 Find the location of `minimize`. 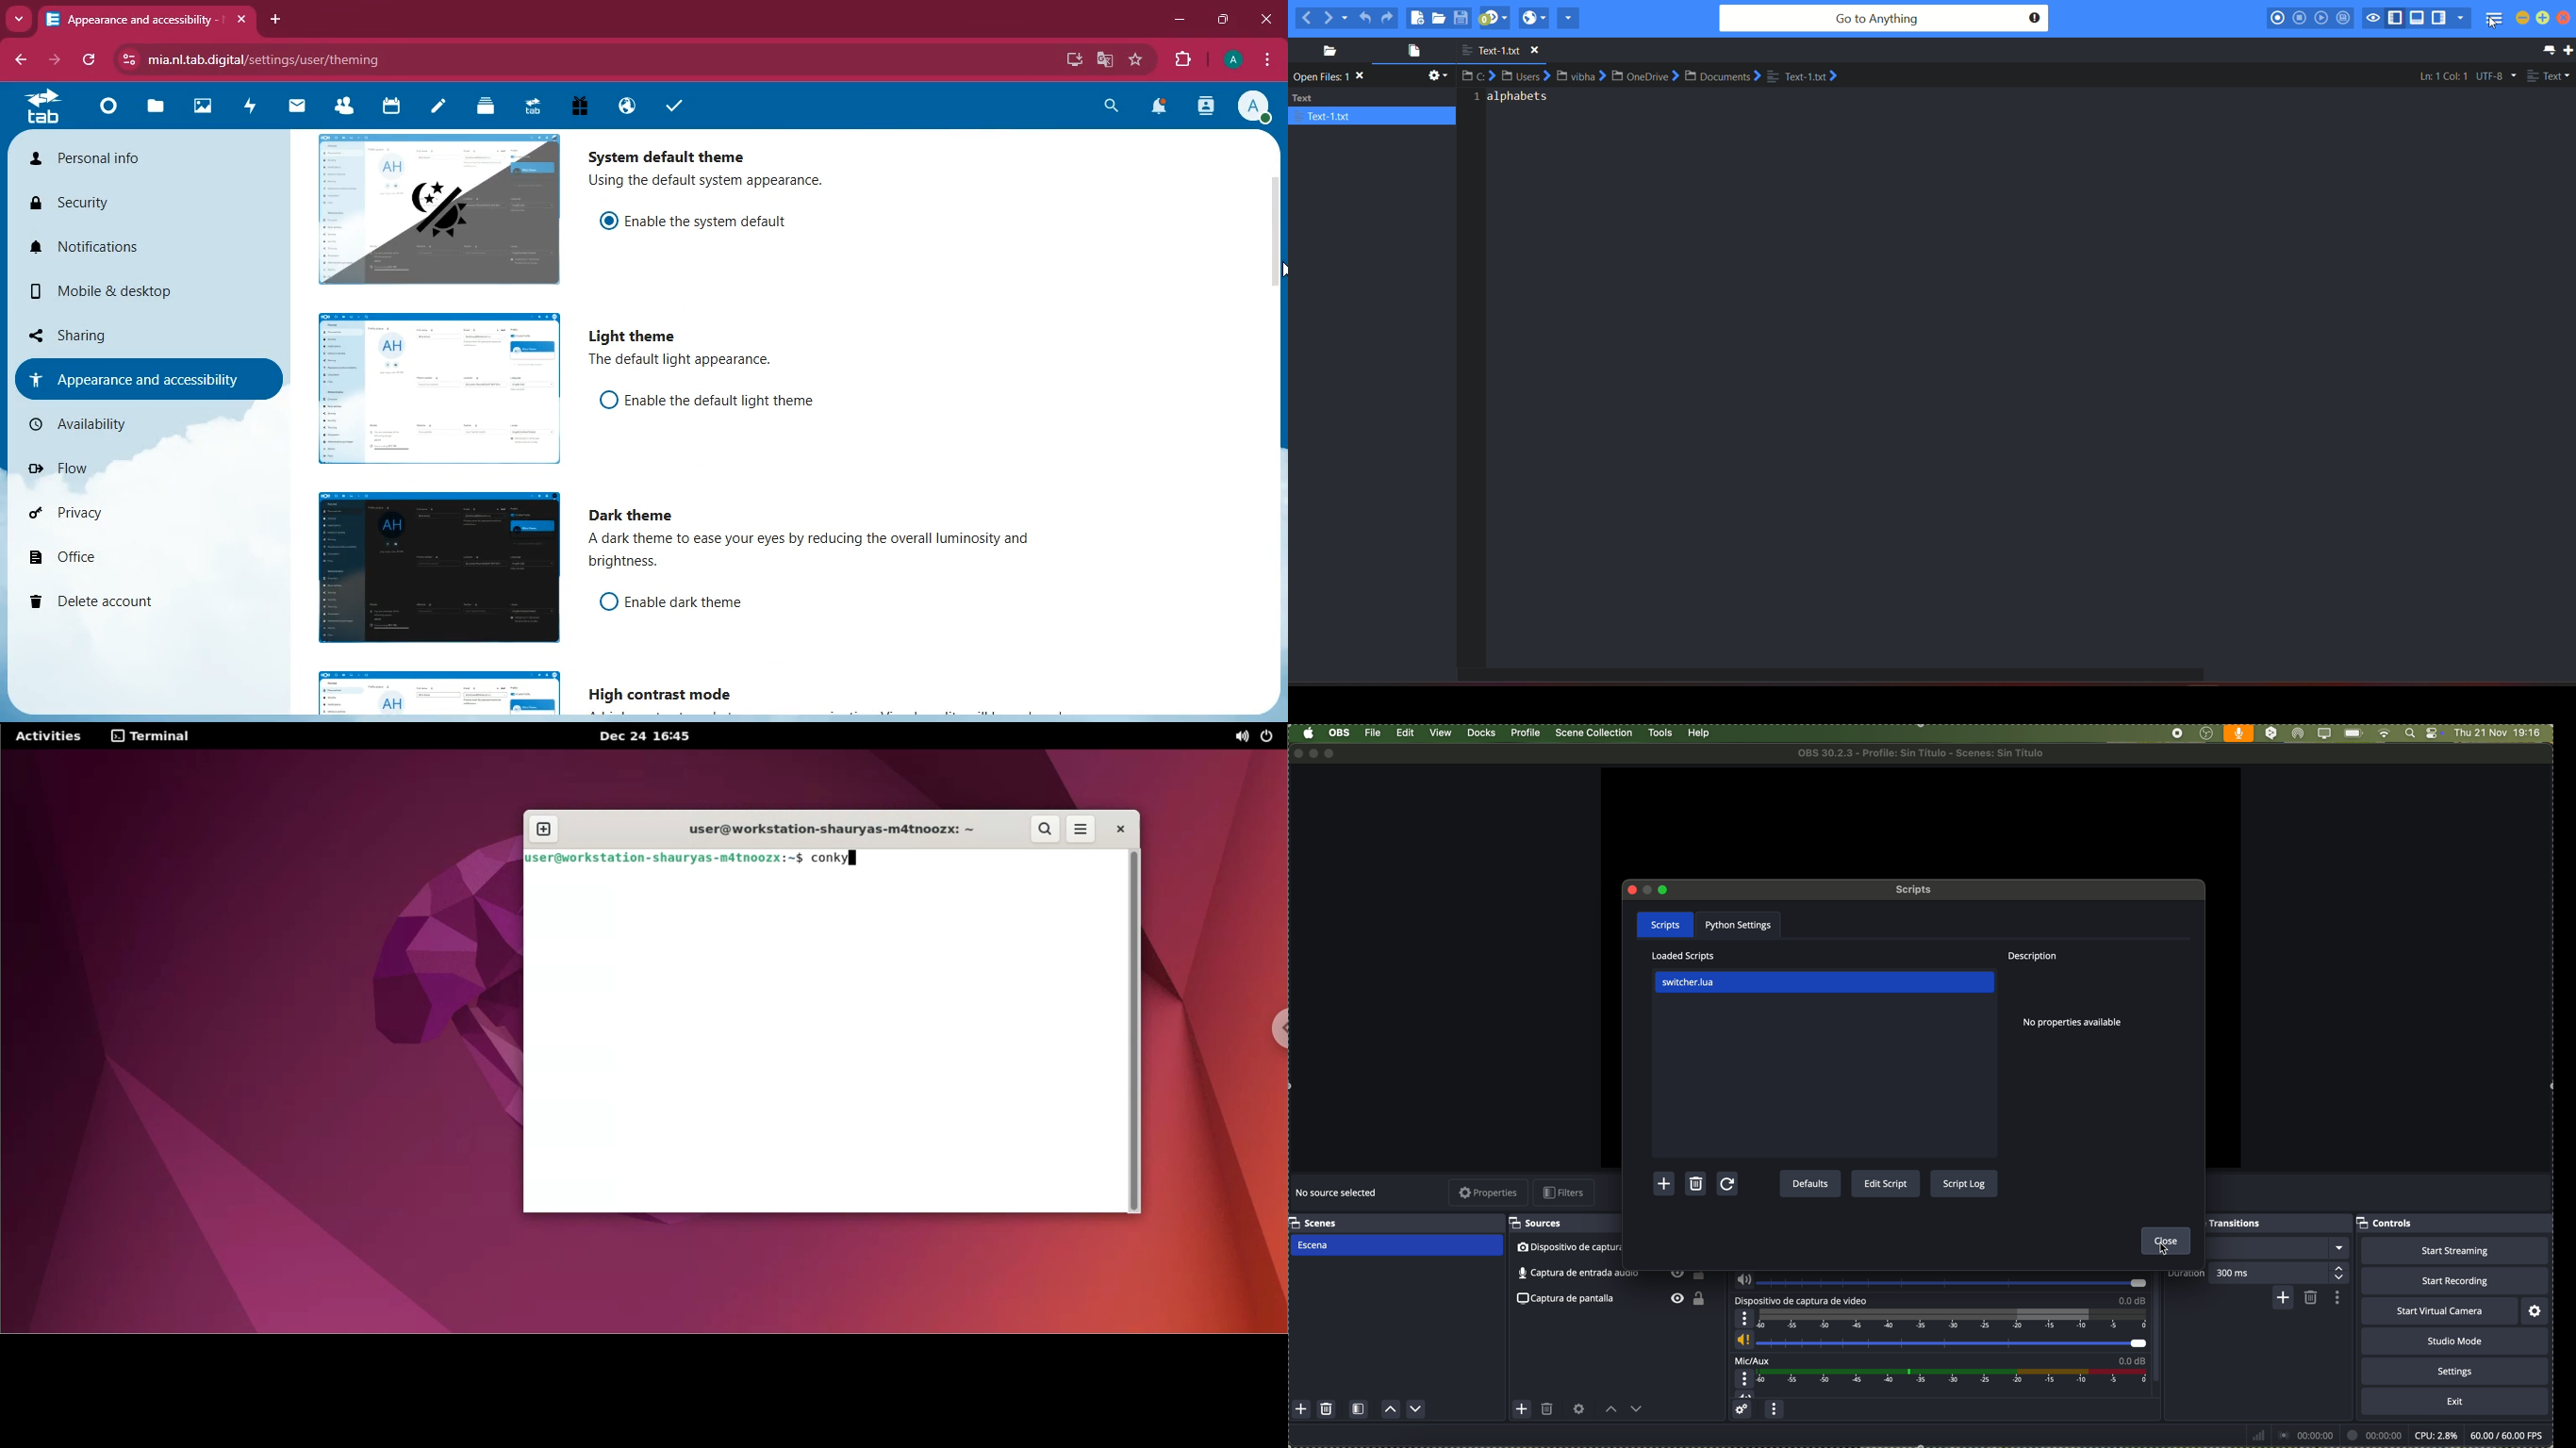

minimize is located at coordinates (1180, 23).